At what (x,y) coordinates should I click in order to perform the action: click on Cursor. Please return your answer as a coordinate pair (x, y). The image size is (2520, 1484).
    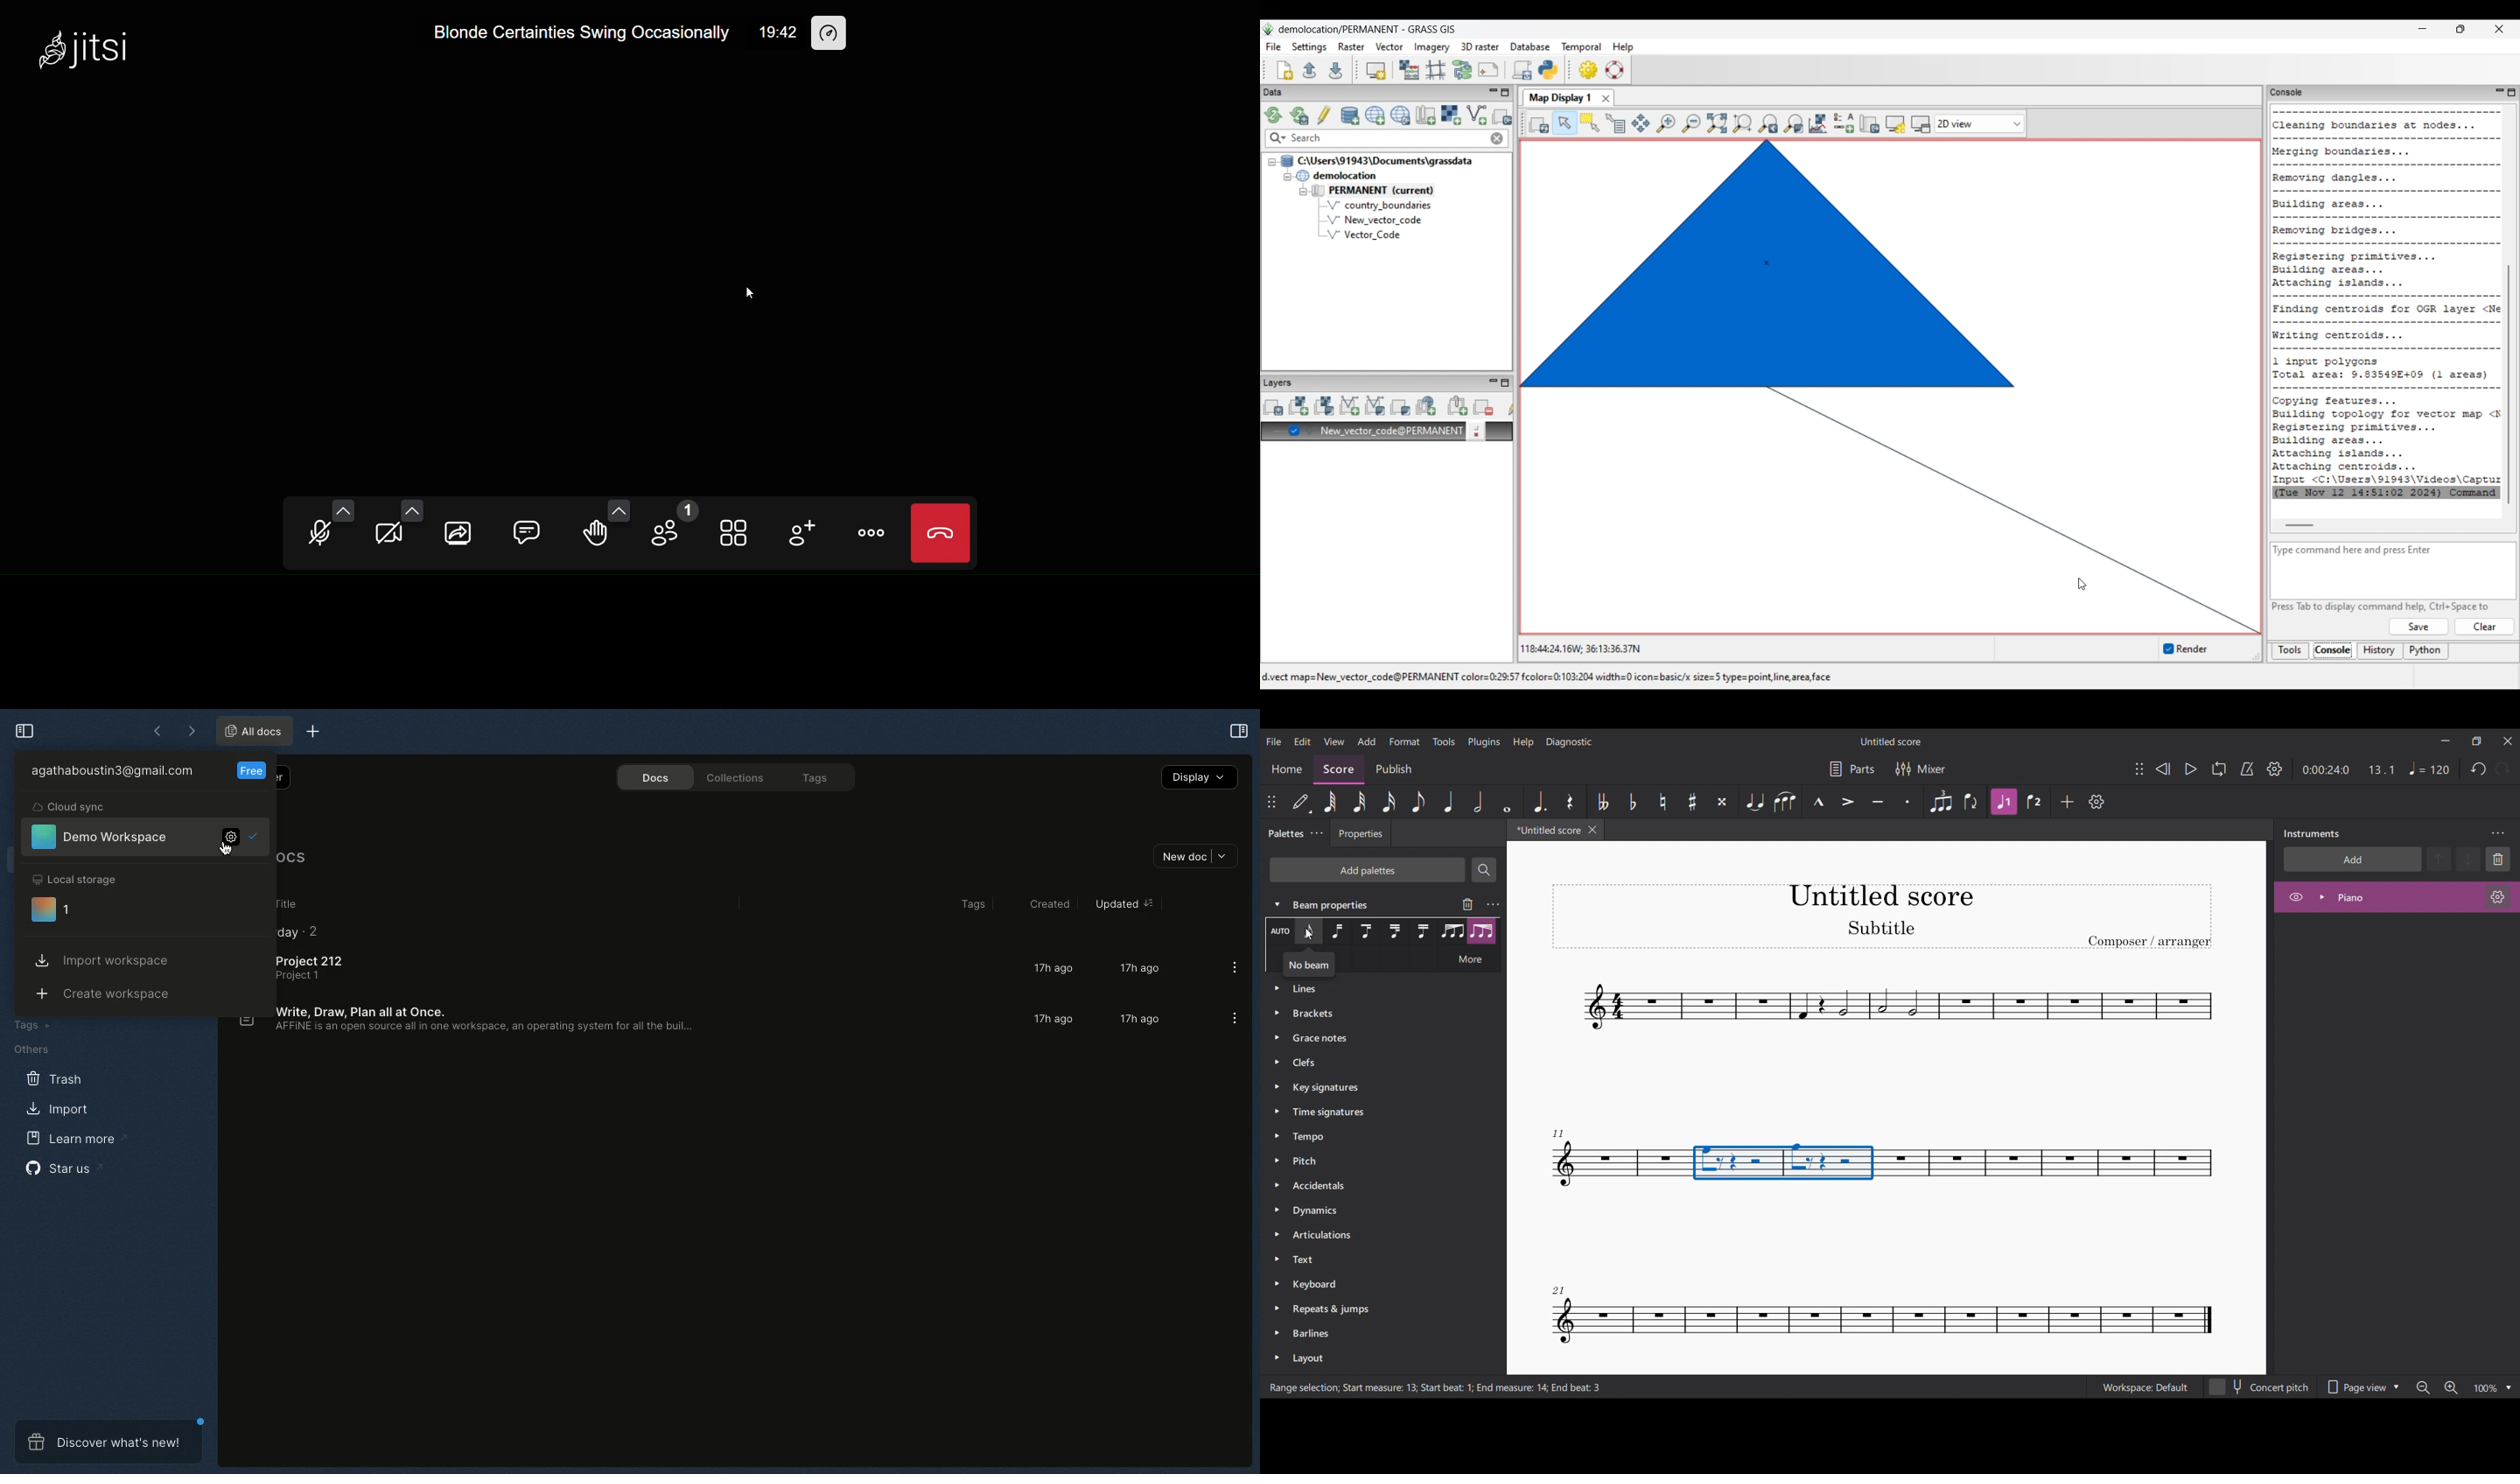
    Looking at the image, I should click on (1312, 936).